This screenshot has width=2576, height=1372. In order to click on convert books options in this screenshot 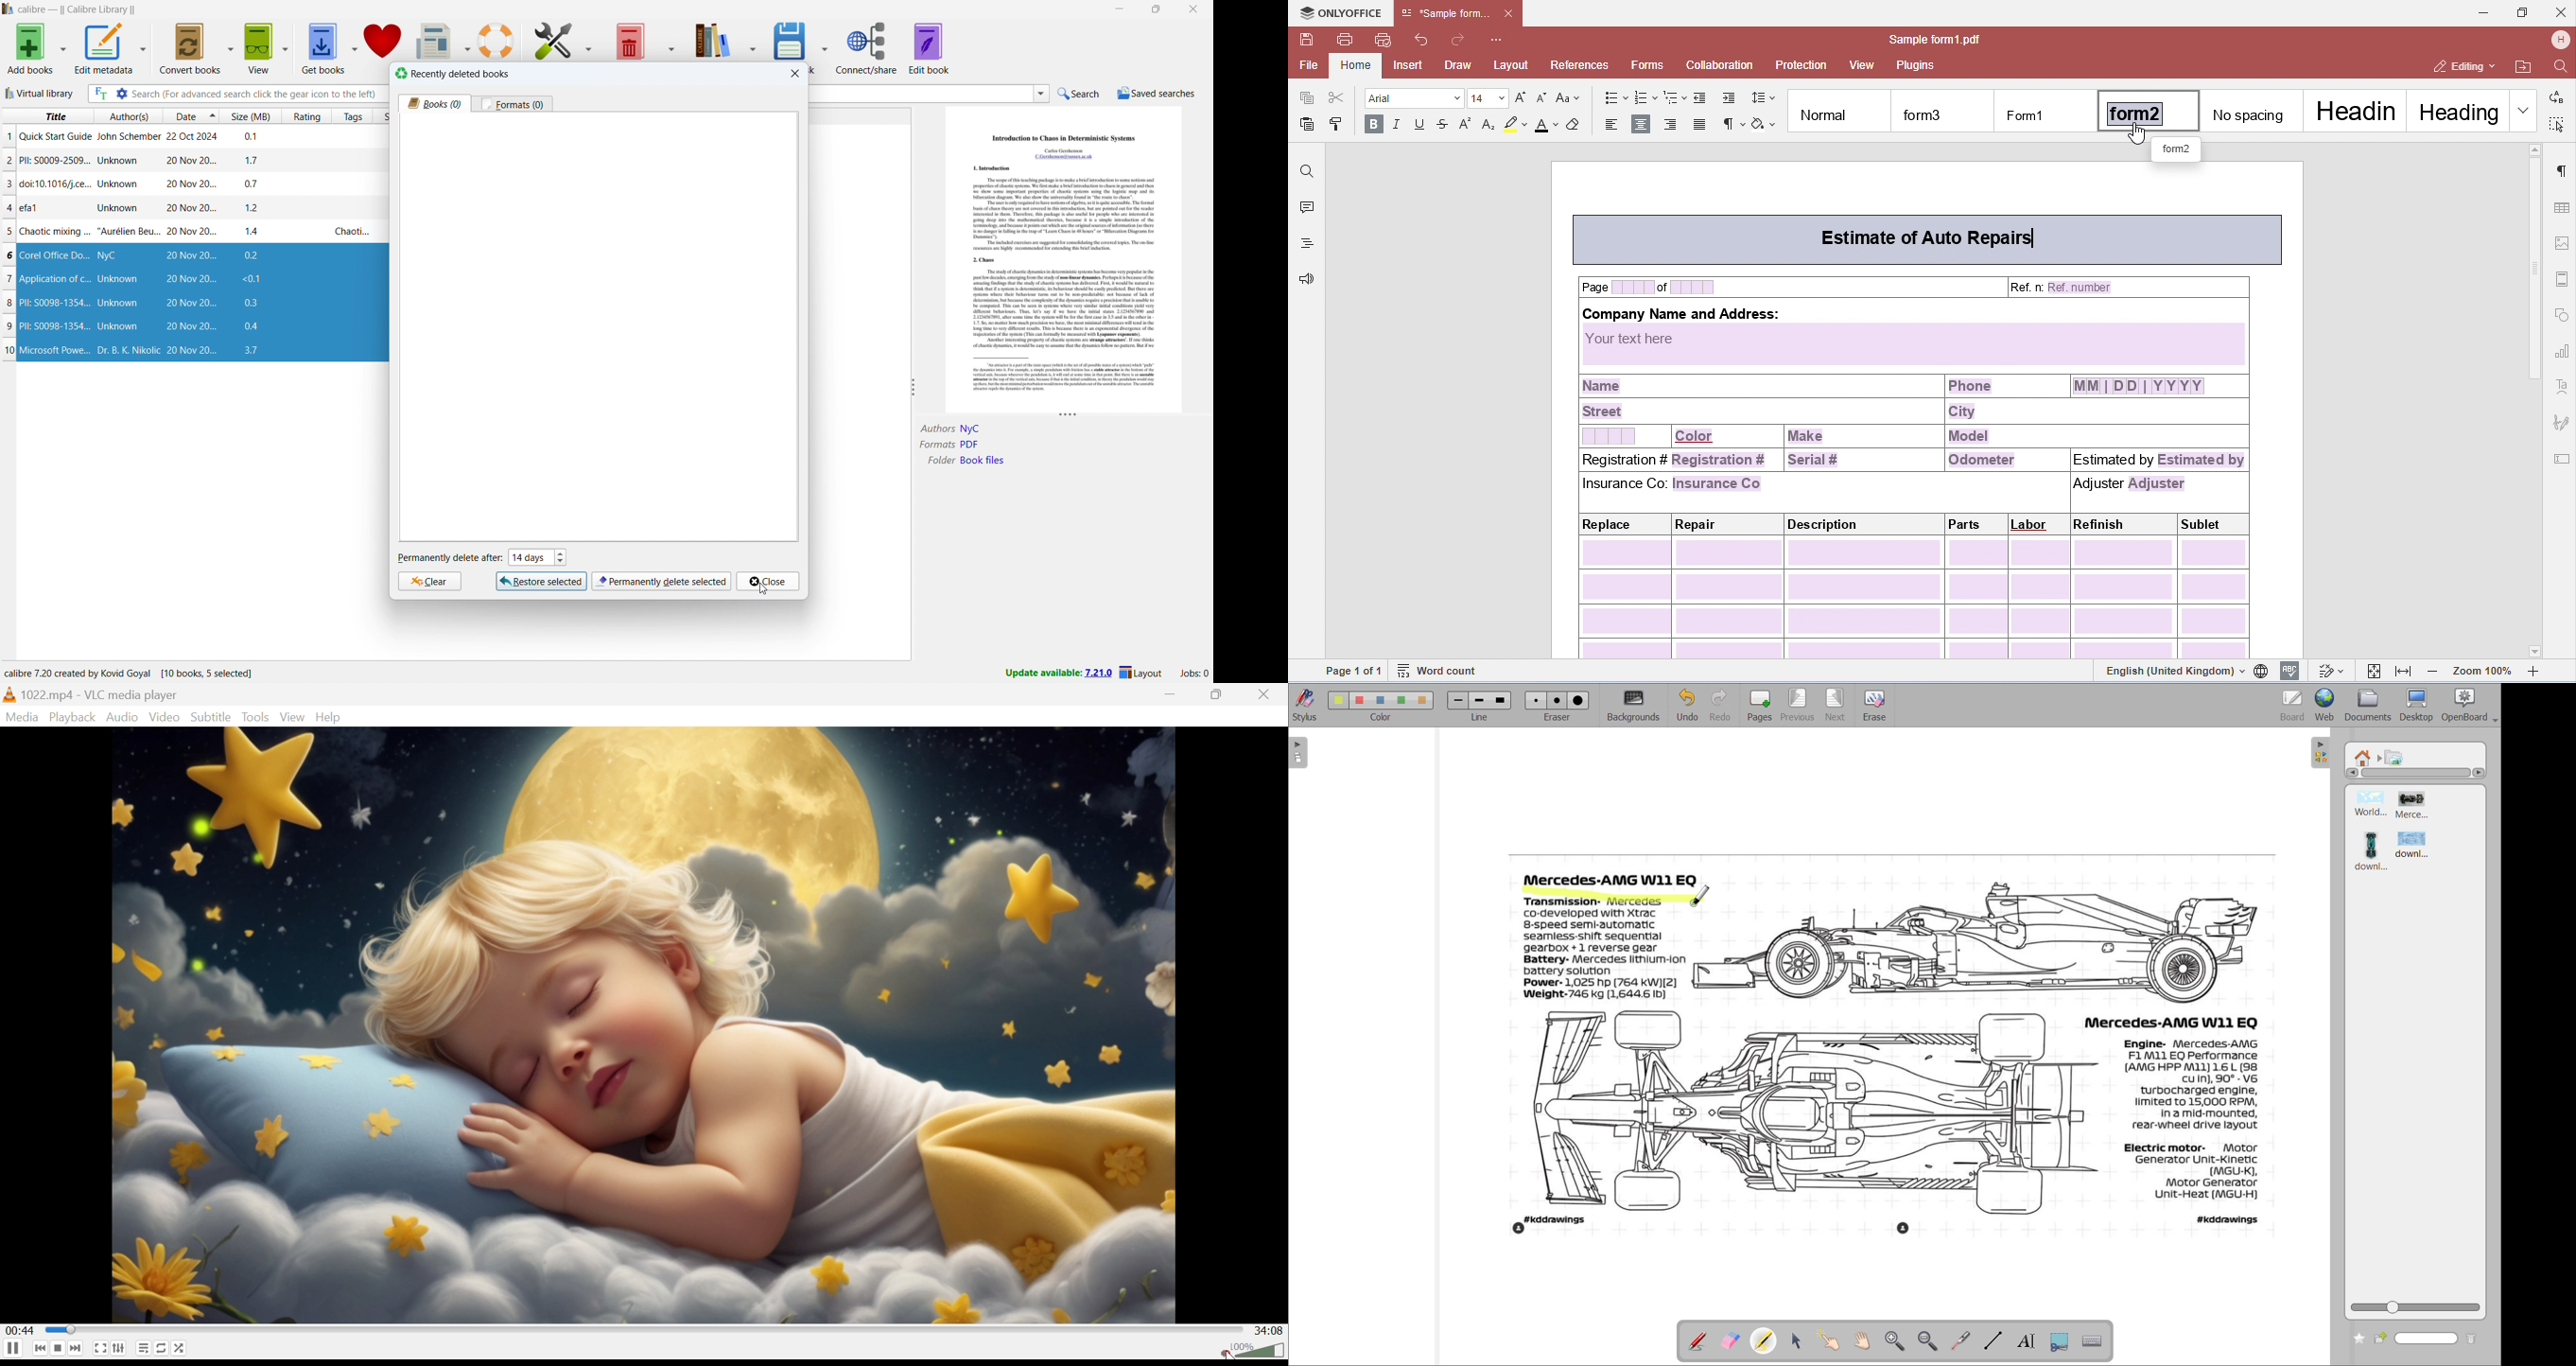, I will do `click(230, 48)`.